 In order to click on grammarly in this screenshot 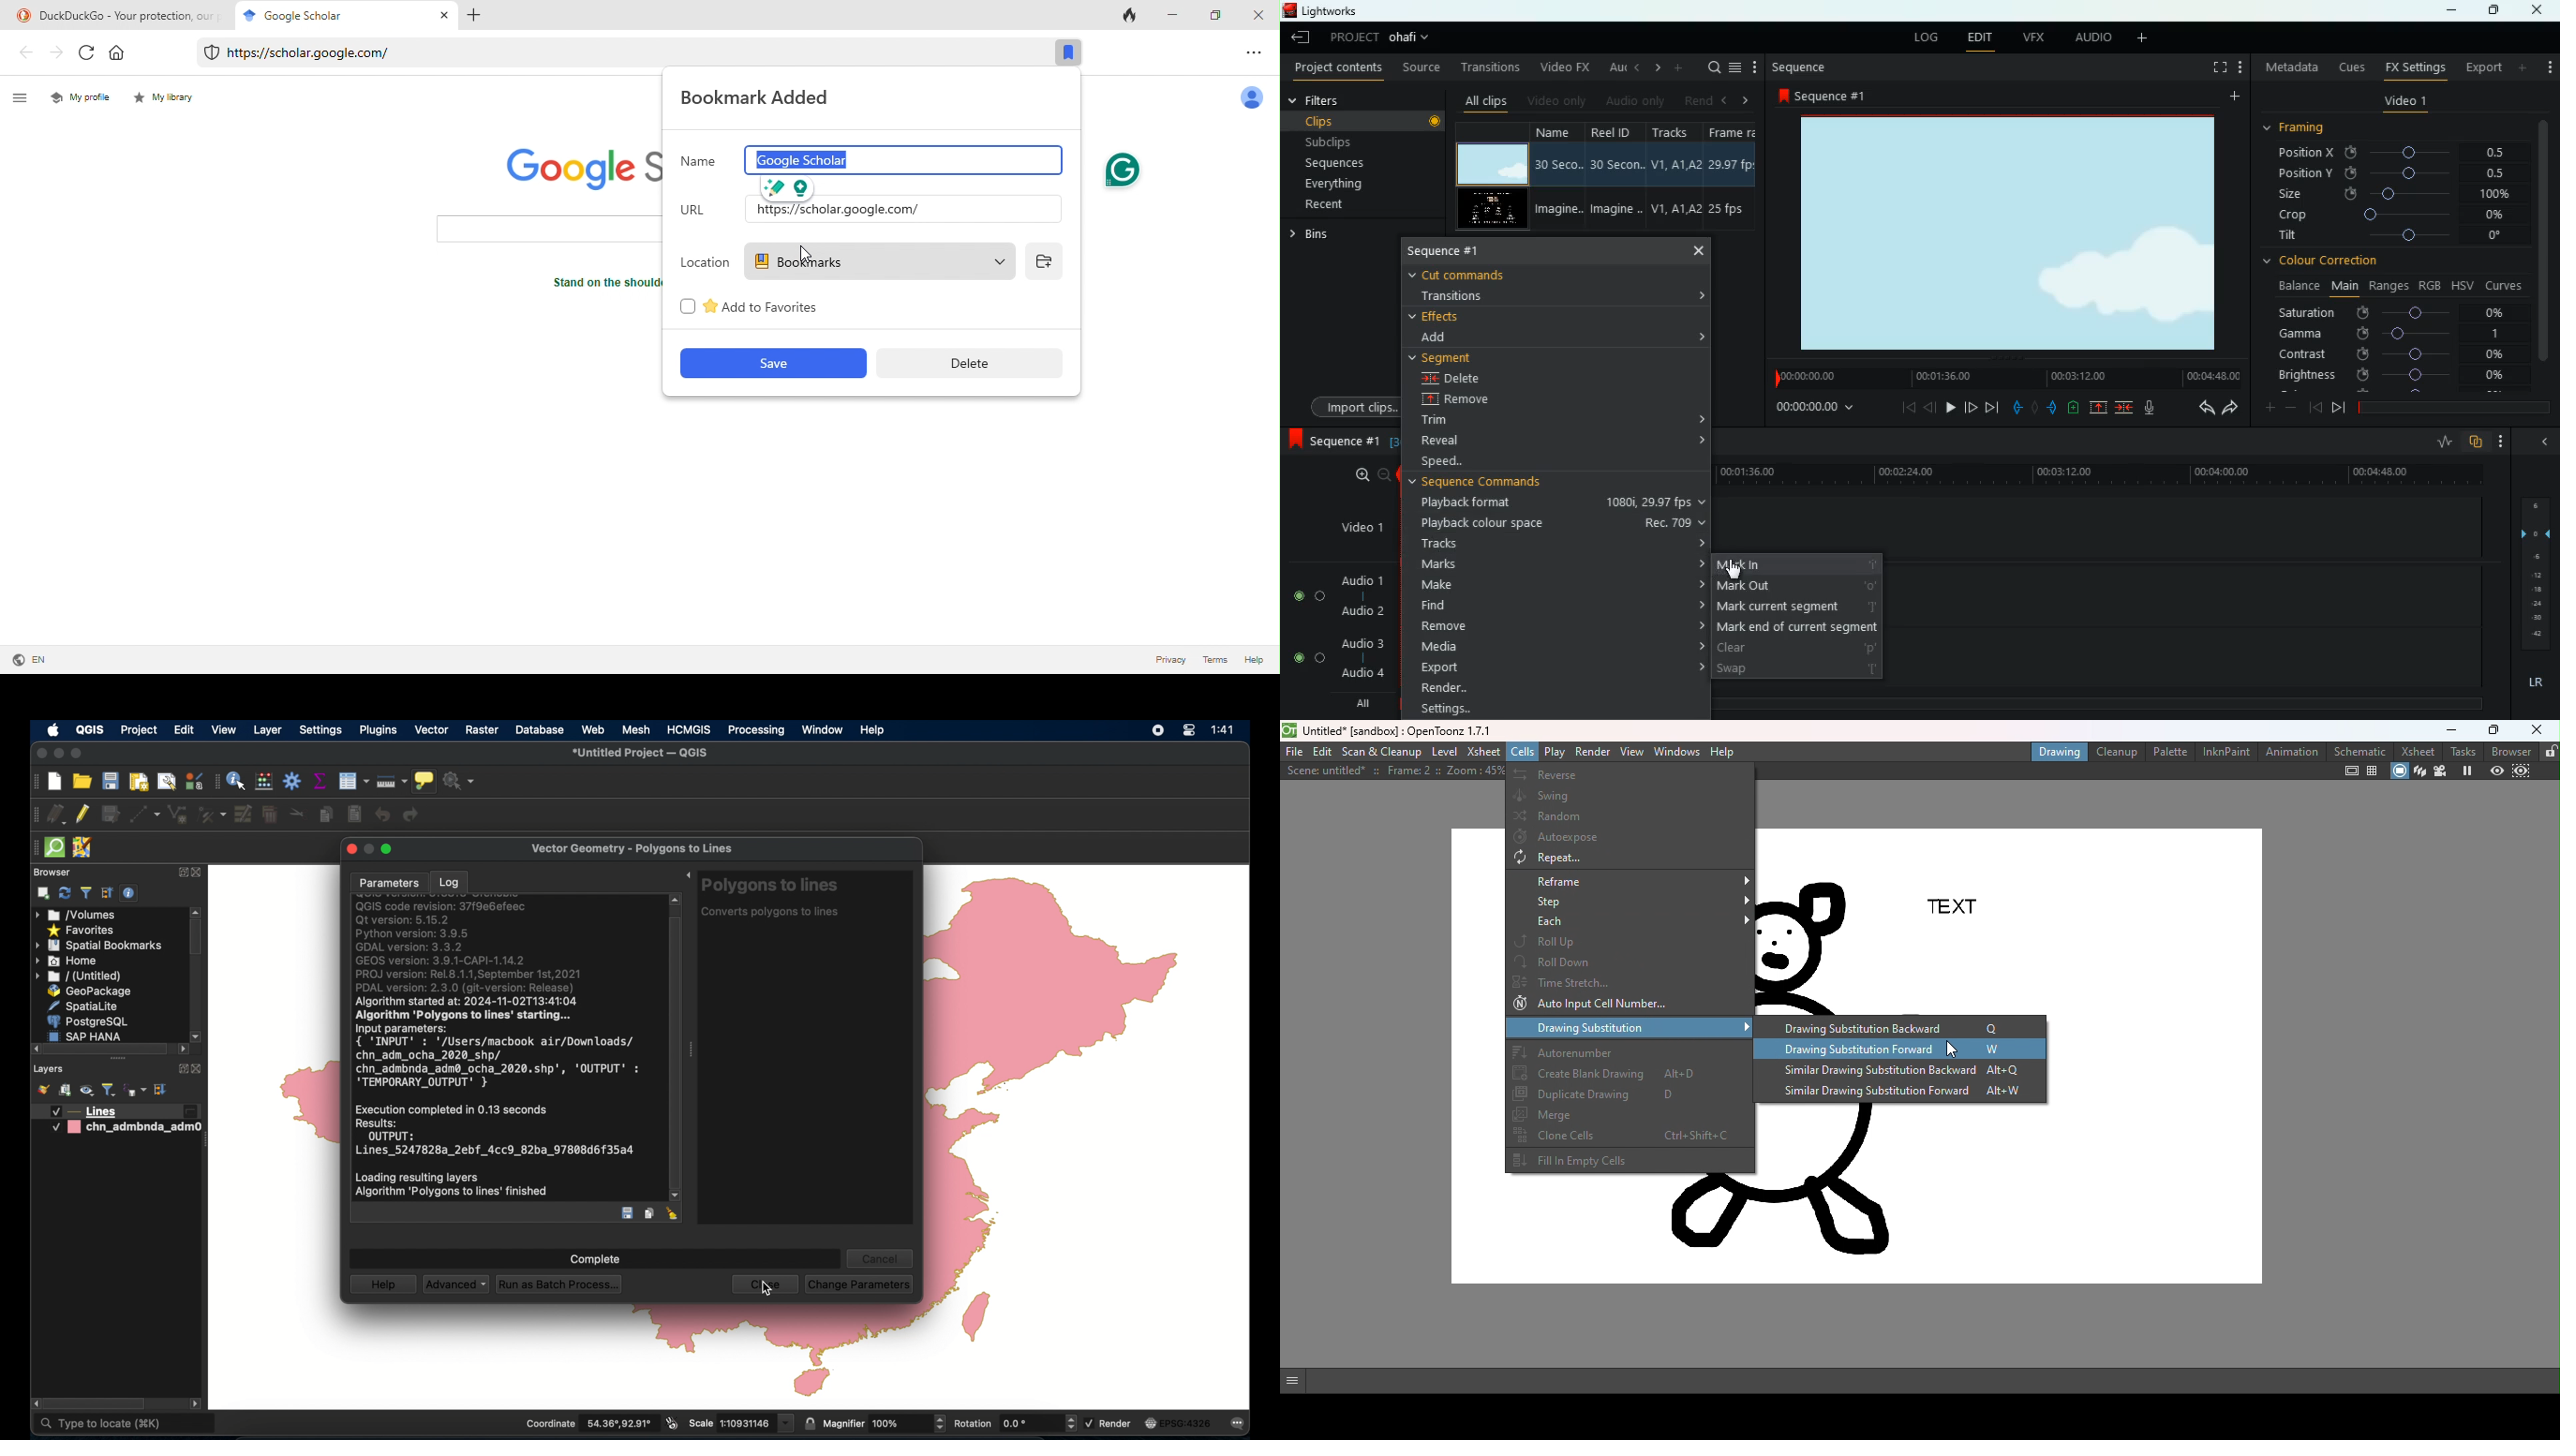, I will do `click(1127, 171)`.